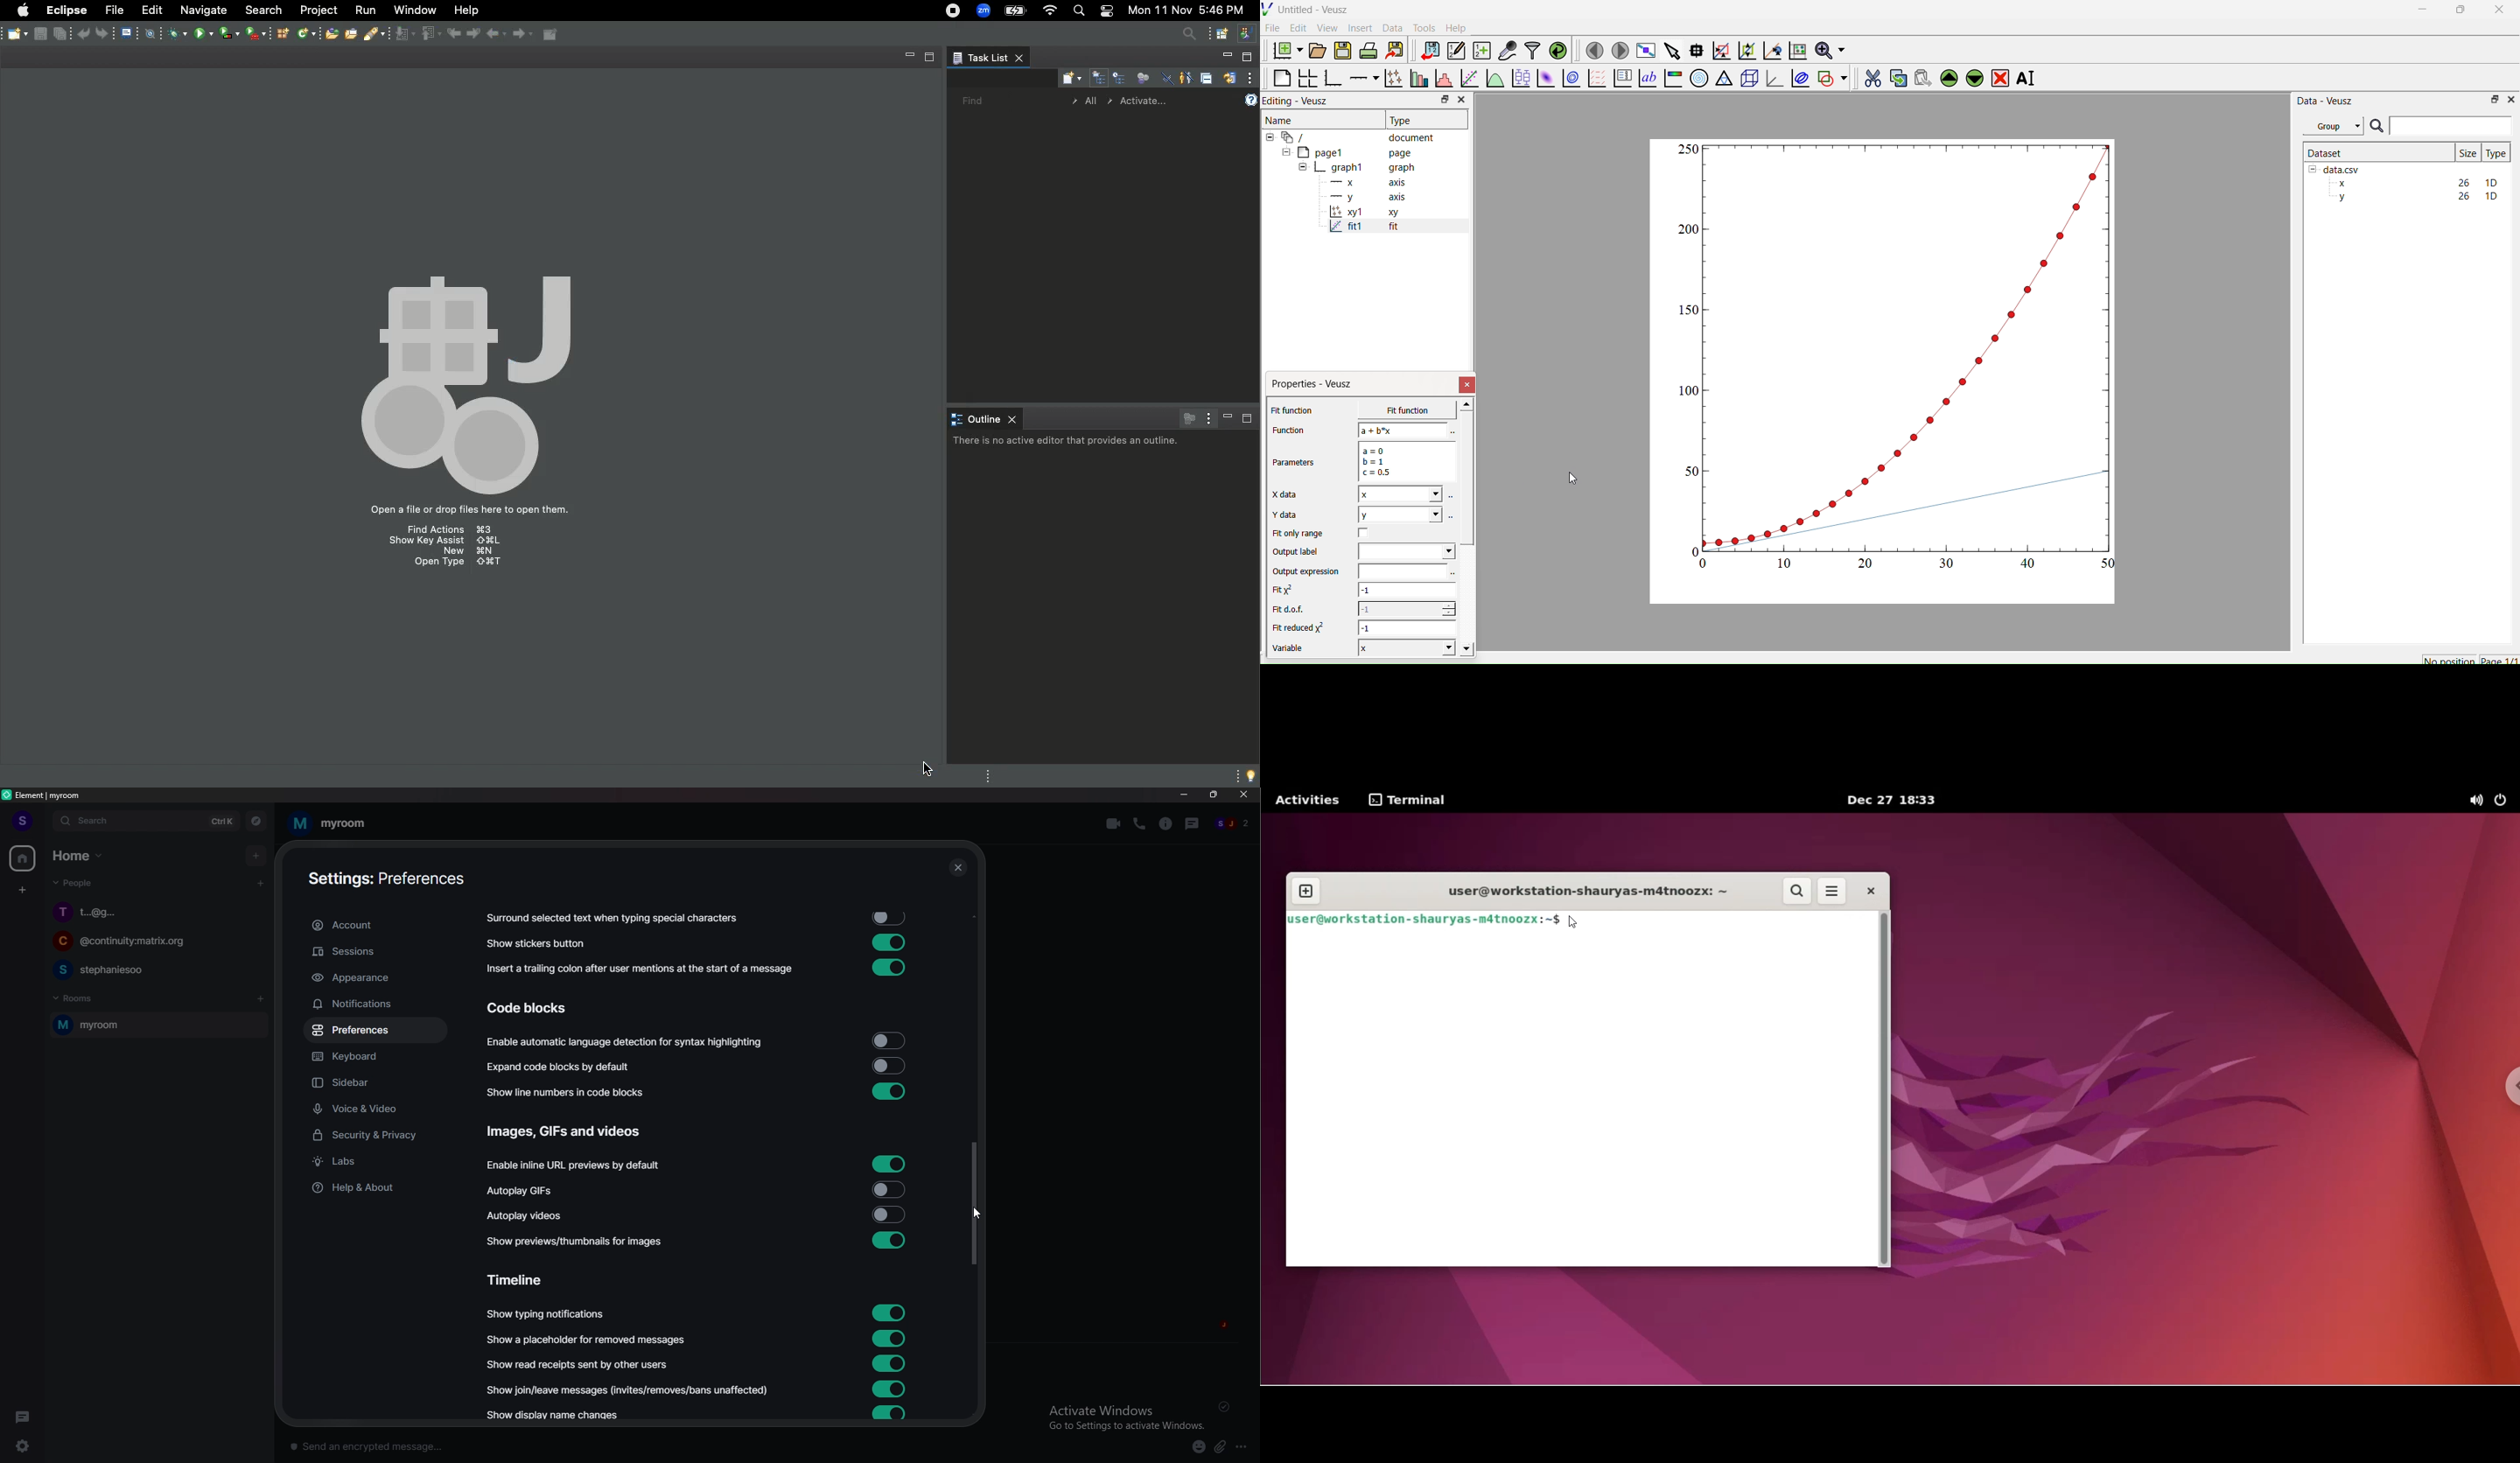  Describe the element at coordinates (1164, 79) in the screenshot. I see `Hide completed tasks` at that location.